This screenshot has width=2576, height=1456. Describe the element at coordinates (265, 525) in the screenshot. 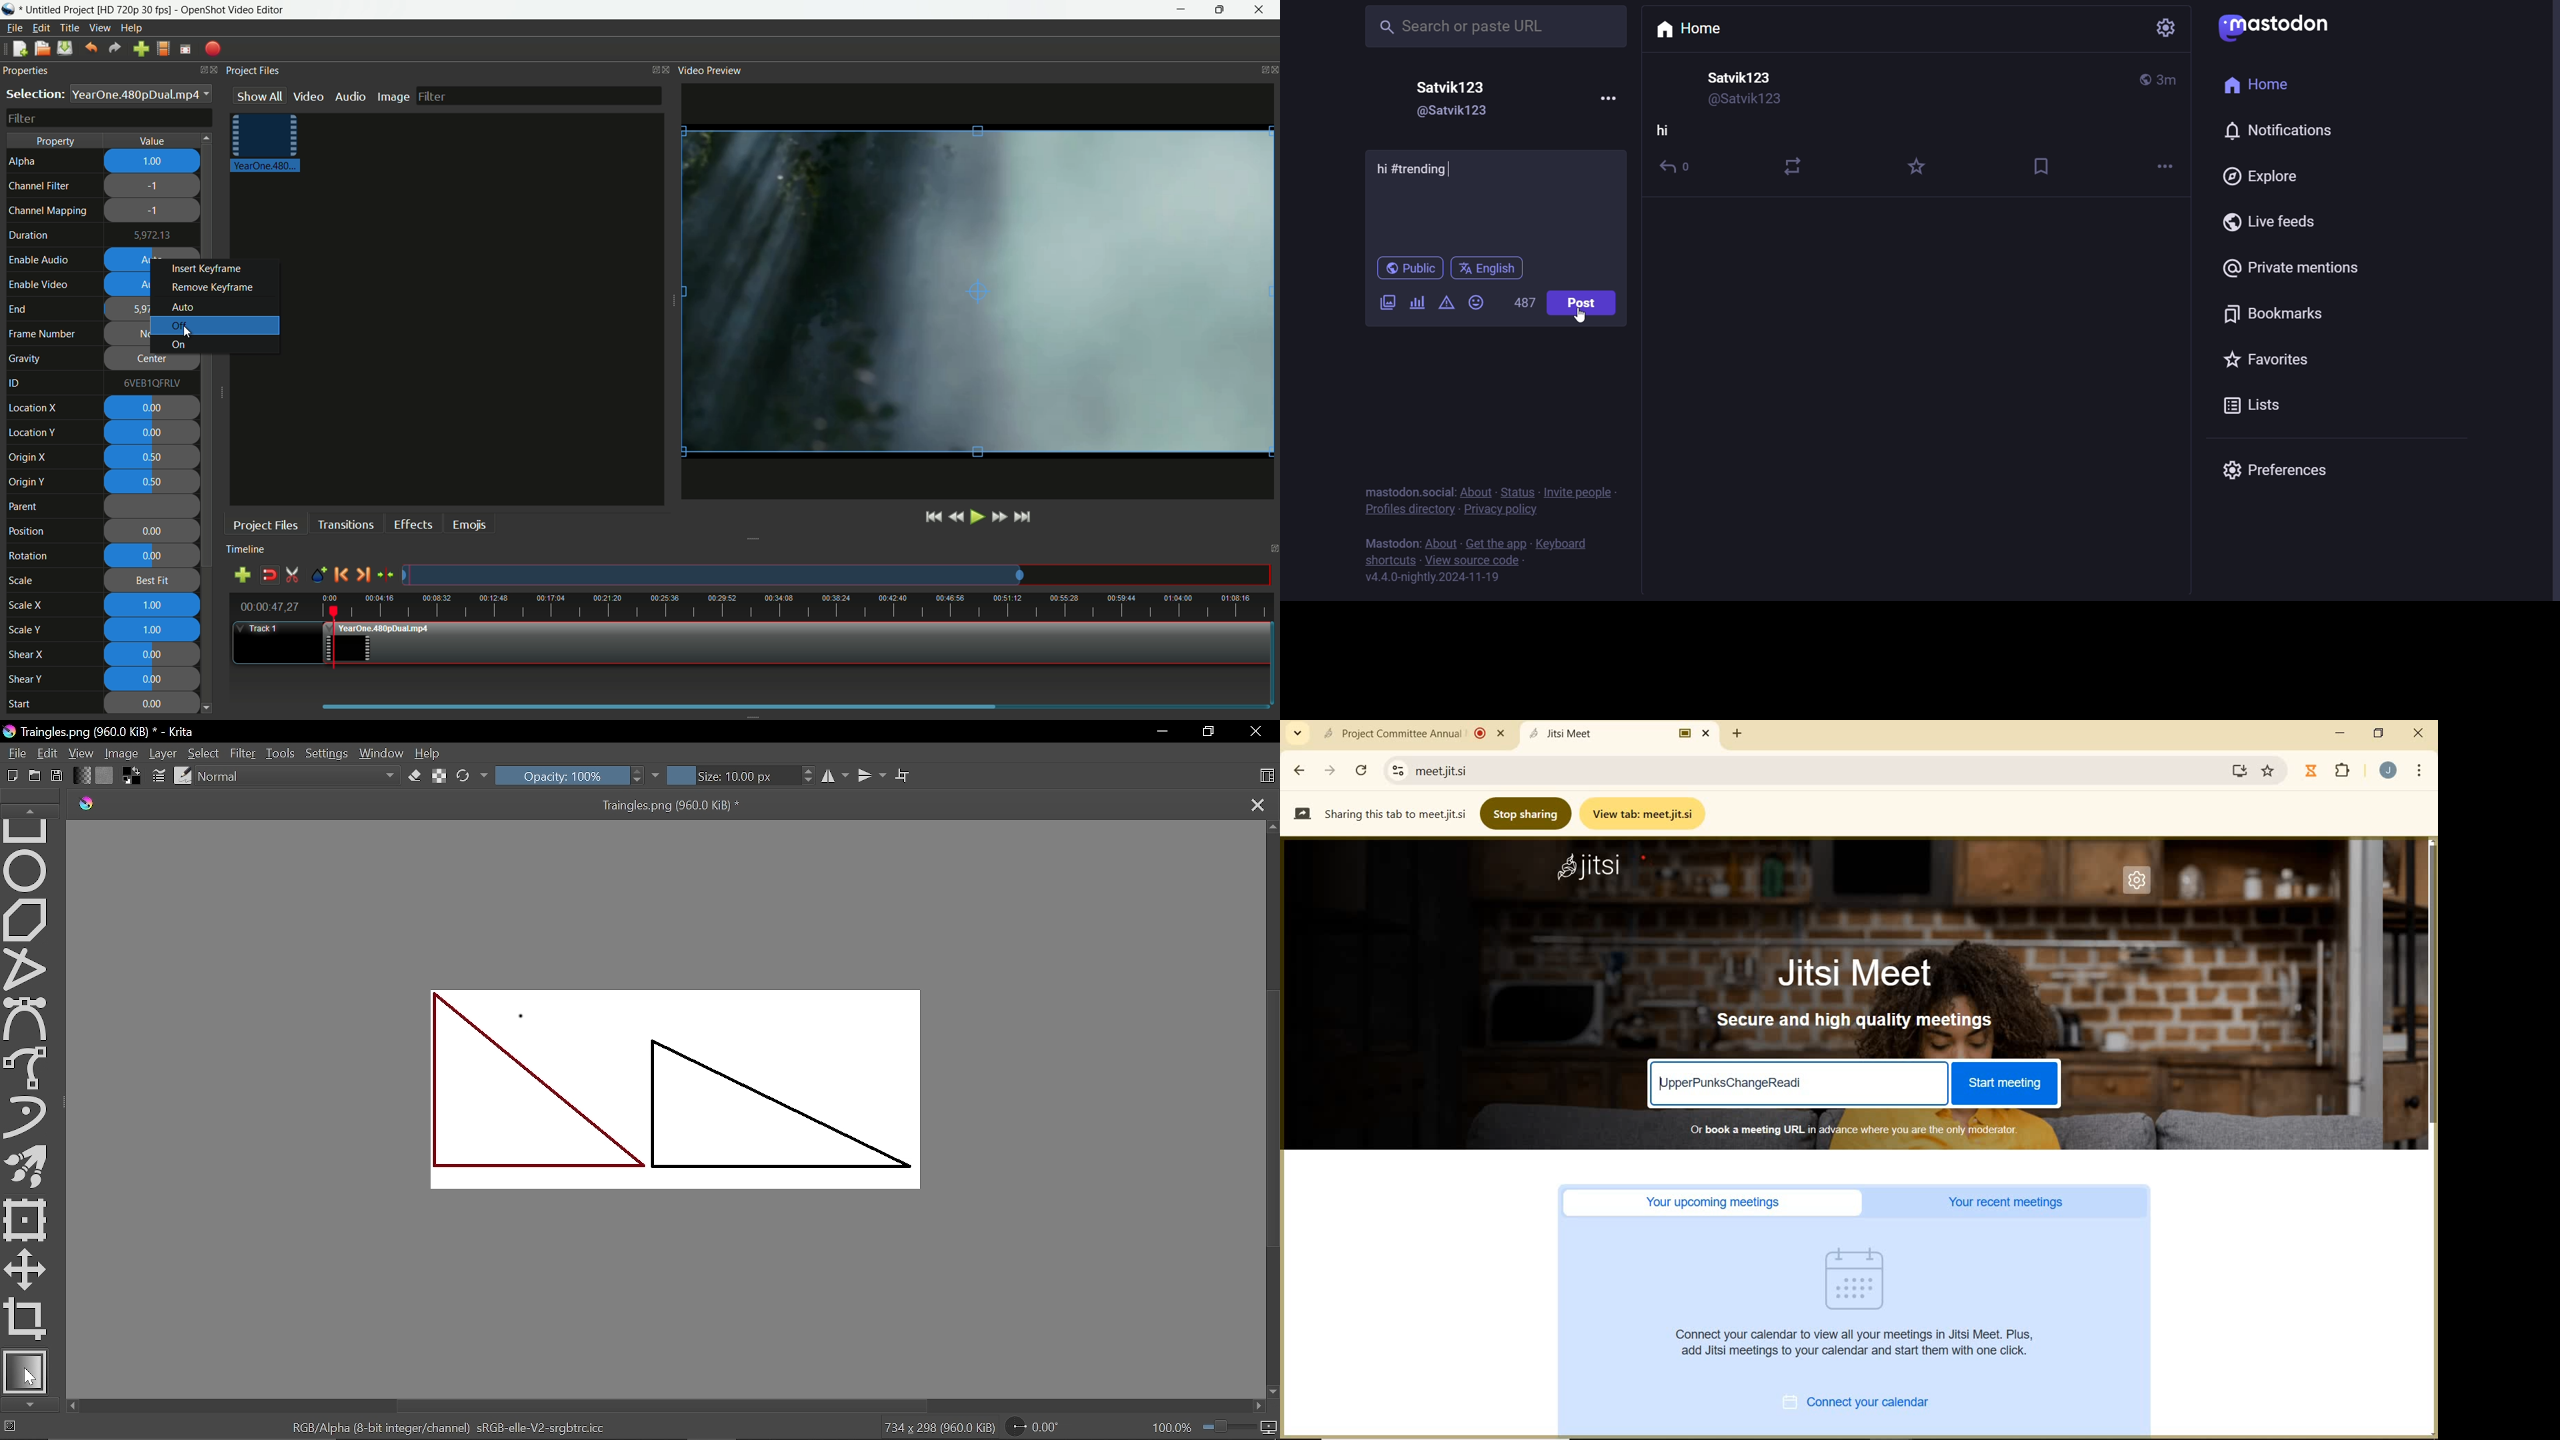

I see `project files` at that location.